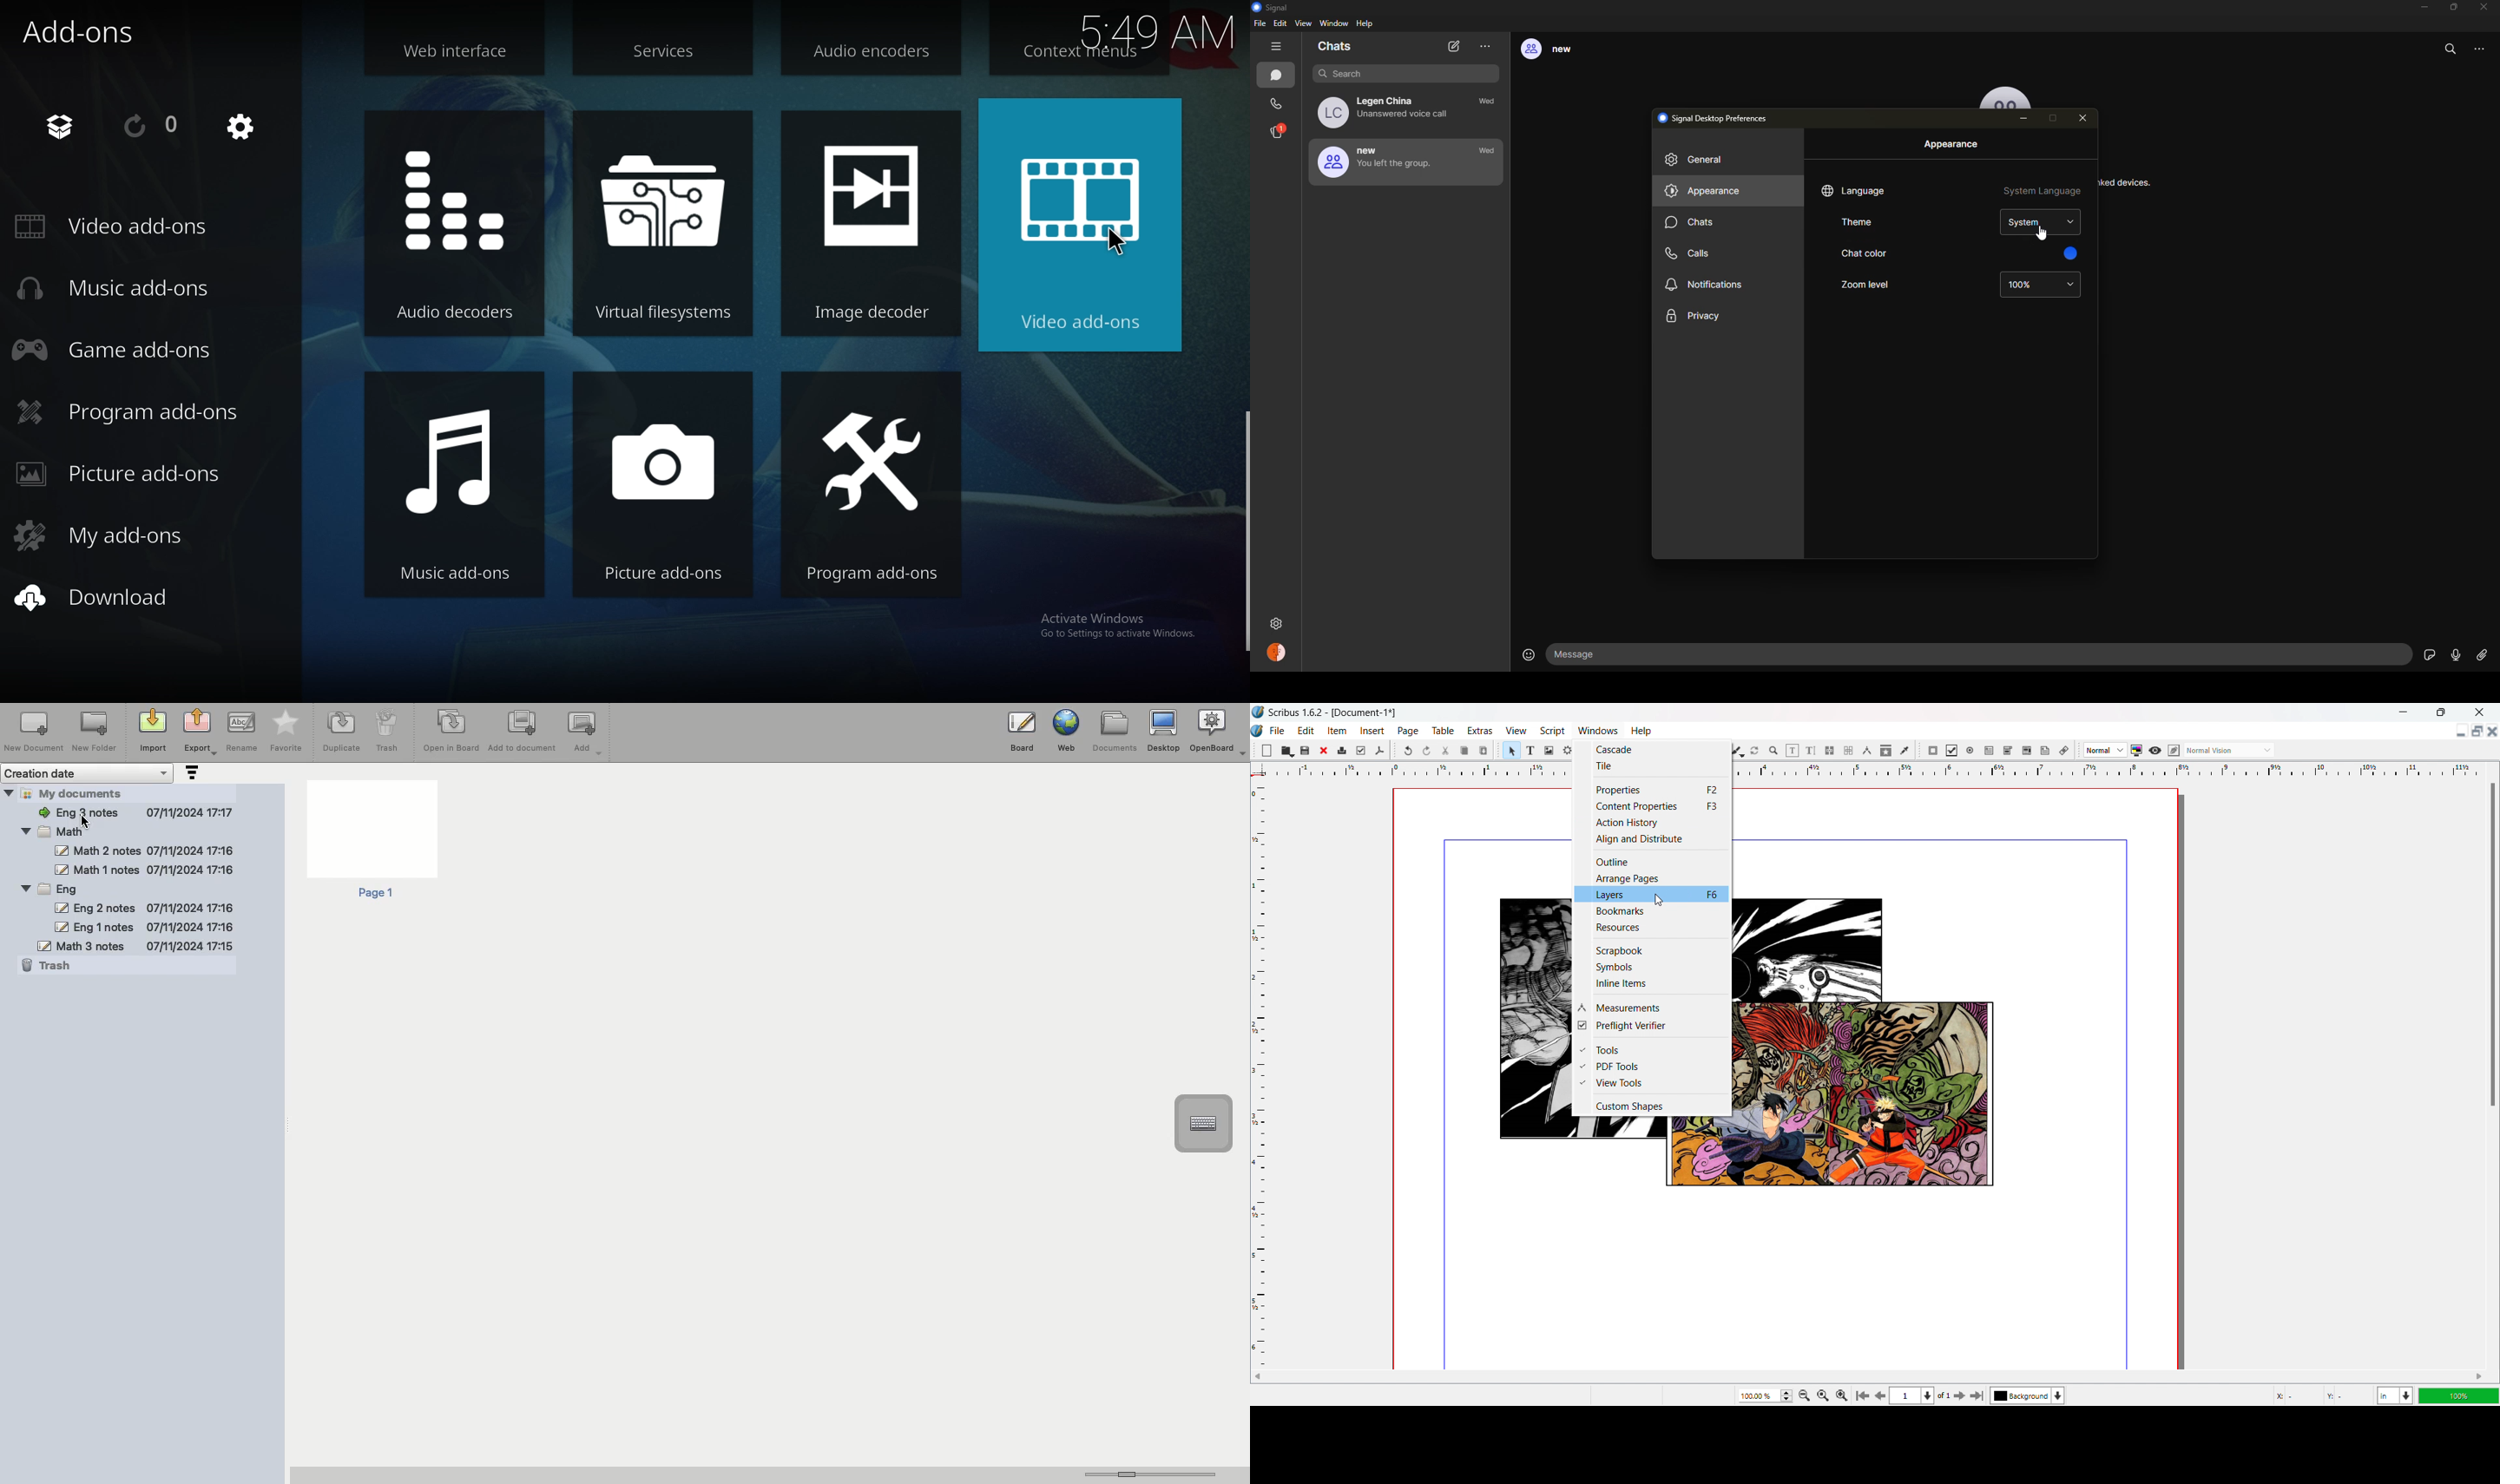 Image resolution: width=2520 pixels, height=1484 pixels. Describe the element at coordinates (874, 223) in the screenshot. I see `image decoder` at that location.